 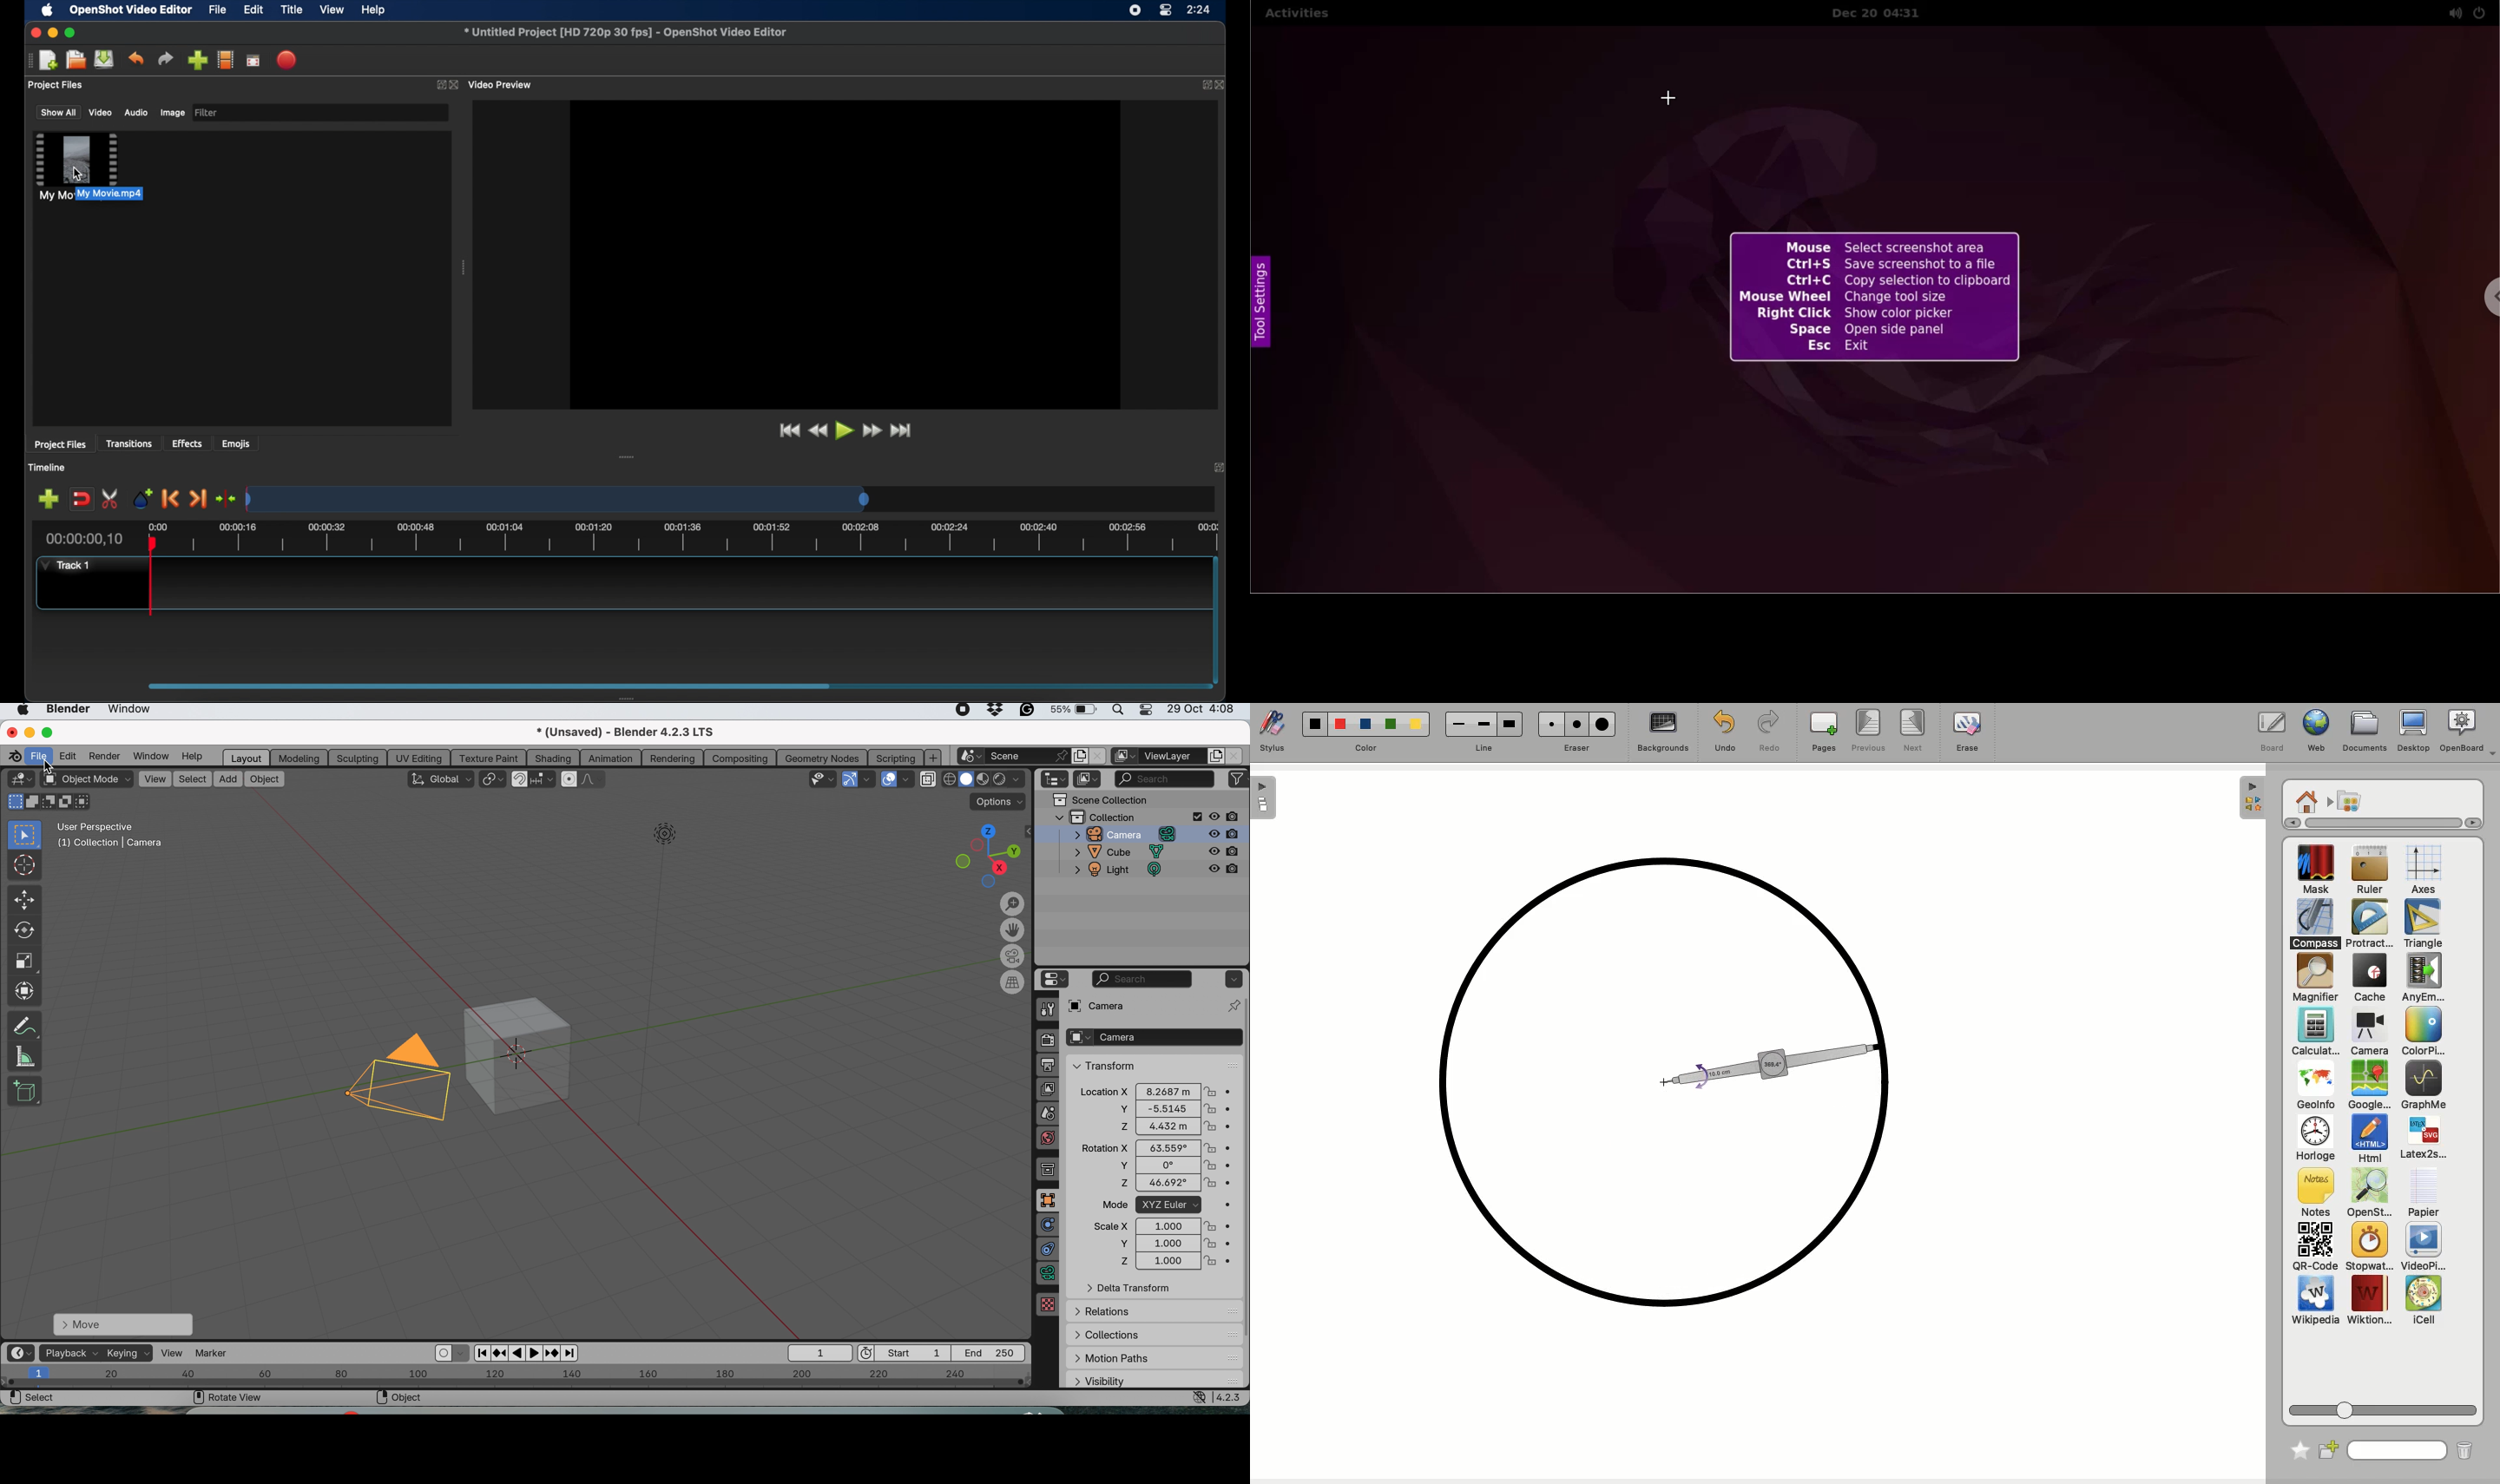 I want to click on view layer, so click(x=1048, y=1089).